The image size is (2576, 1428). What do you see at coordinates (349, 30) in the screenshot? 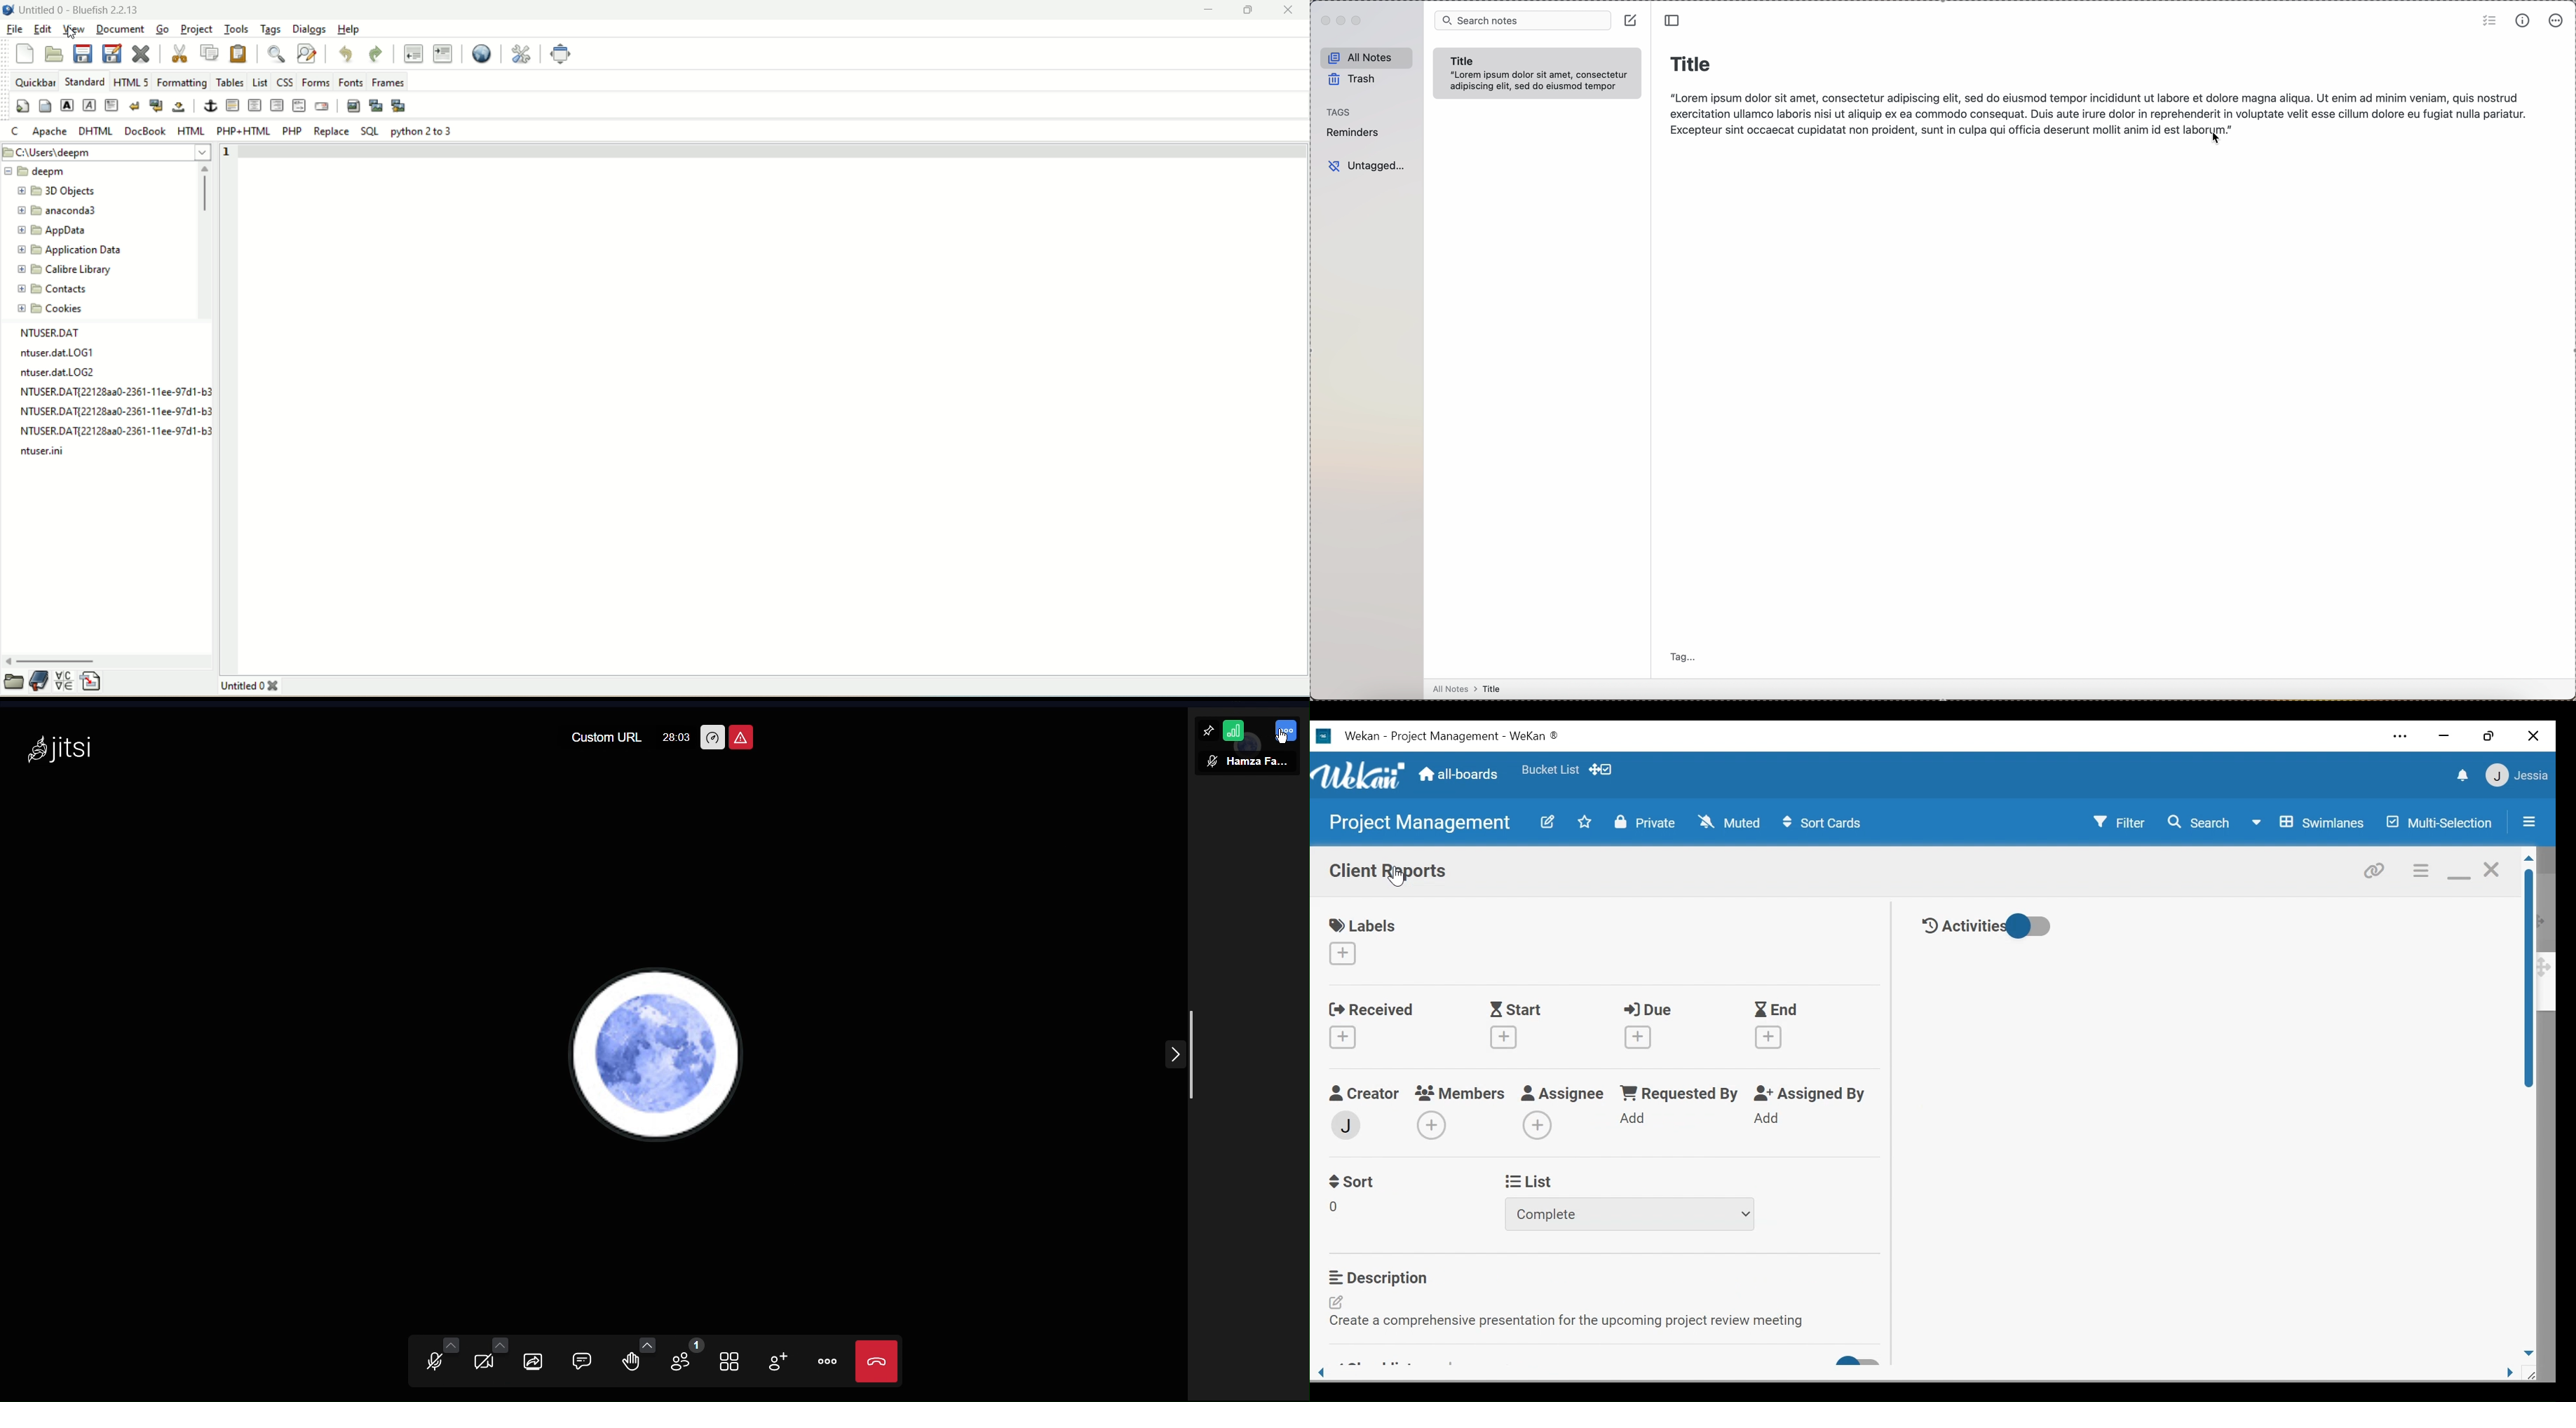
I see `help` at bounding box center [349, 30].